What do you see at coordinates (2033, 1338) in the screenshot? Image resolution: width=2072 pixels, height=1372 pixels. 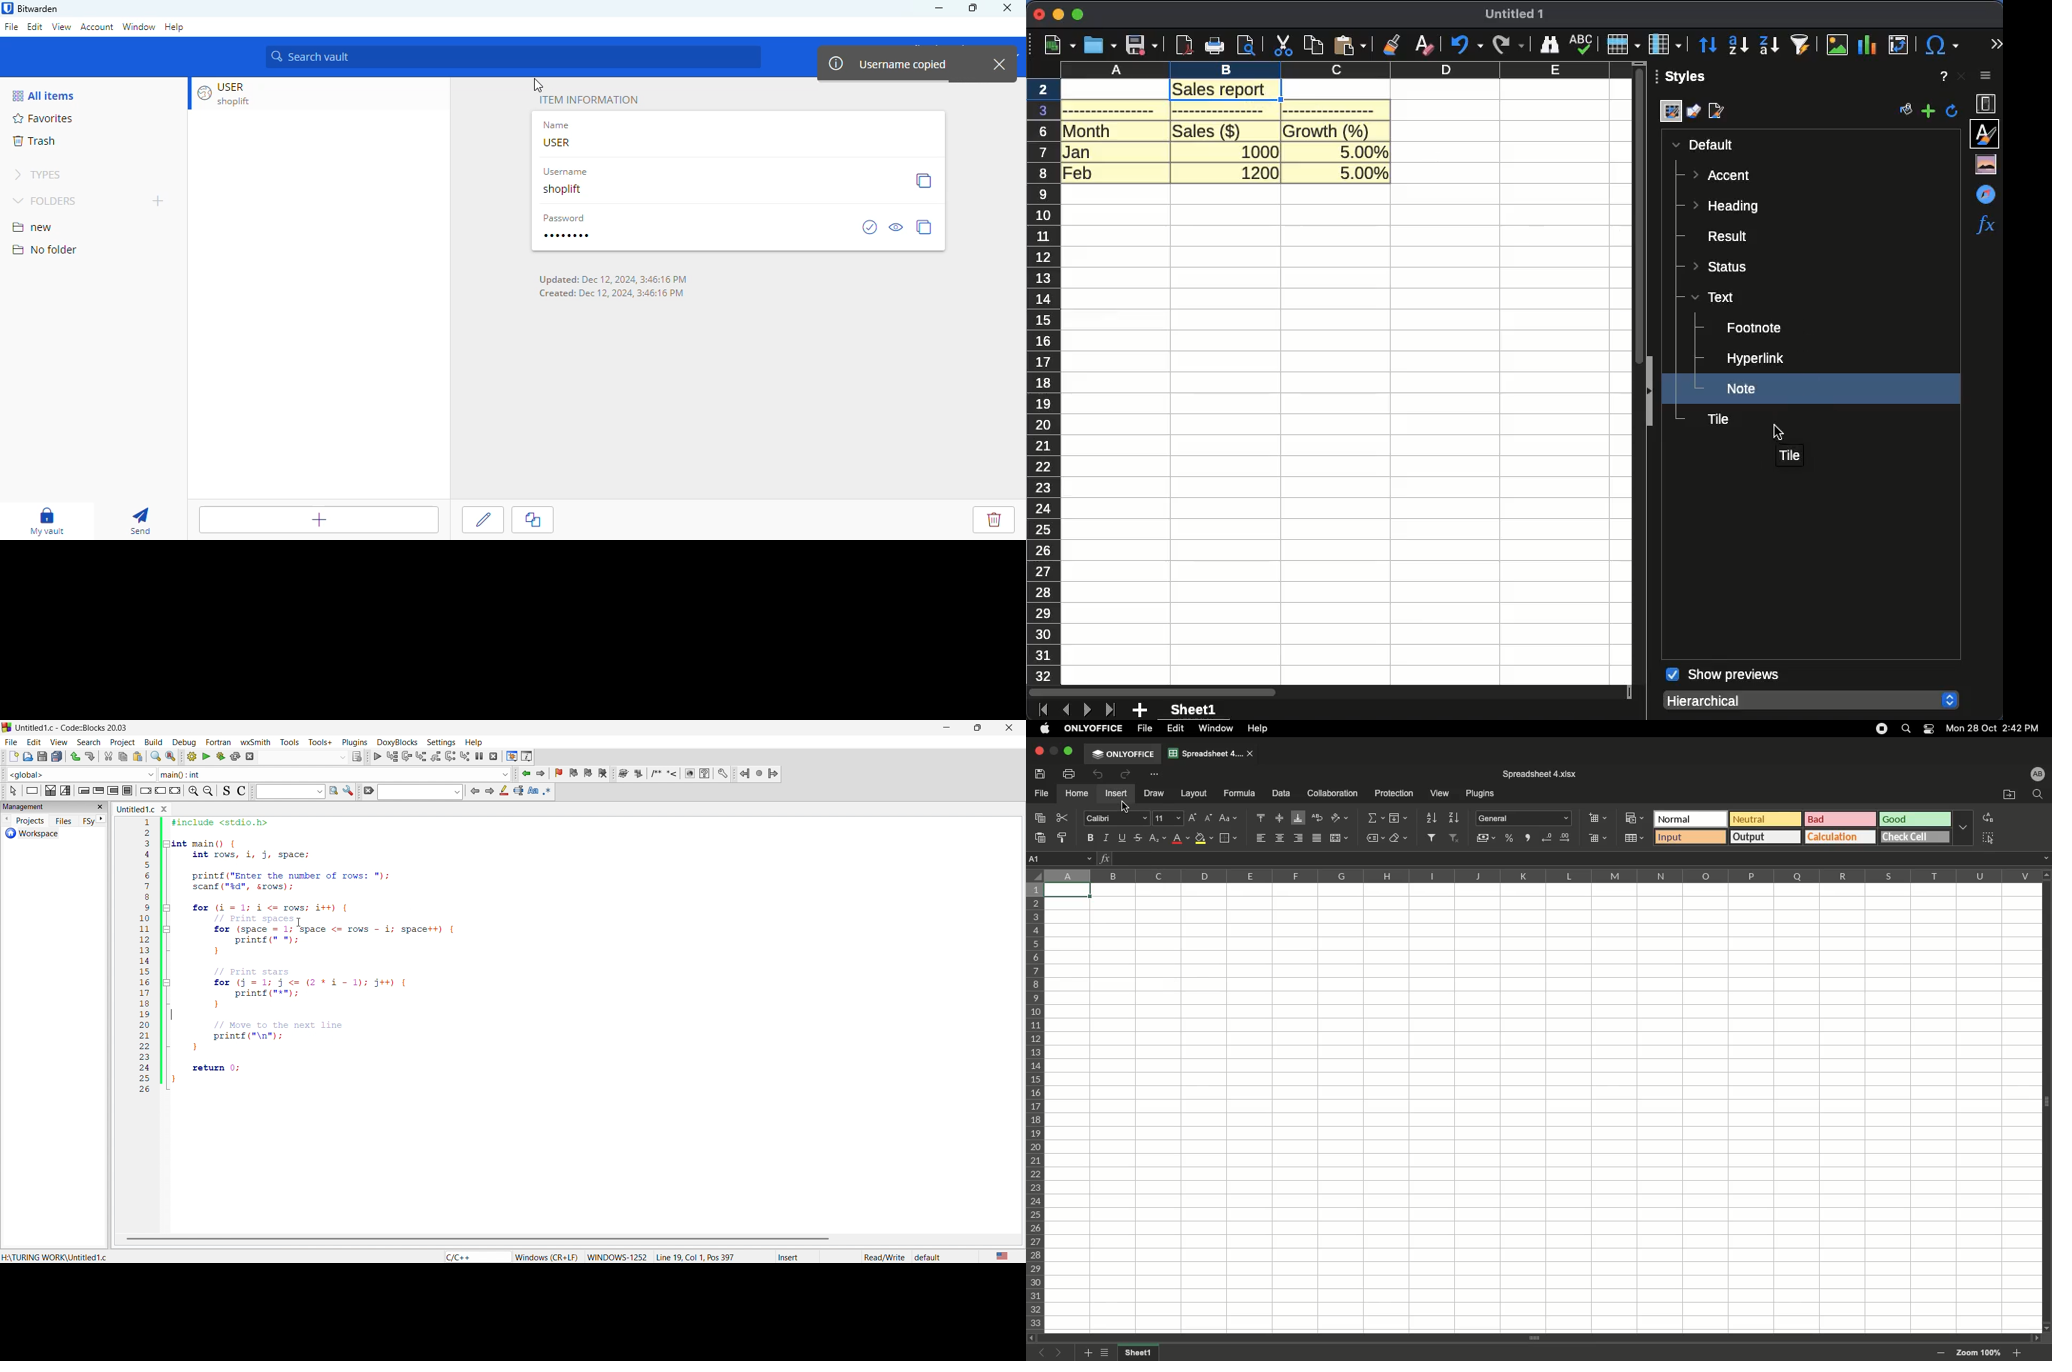 I see `scroll right` at bounding box center [2033, 1338].